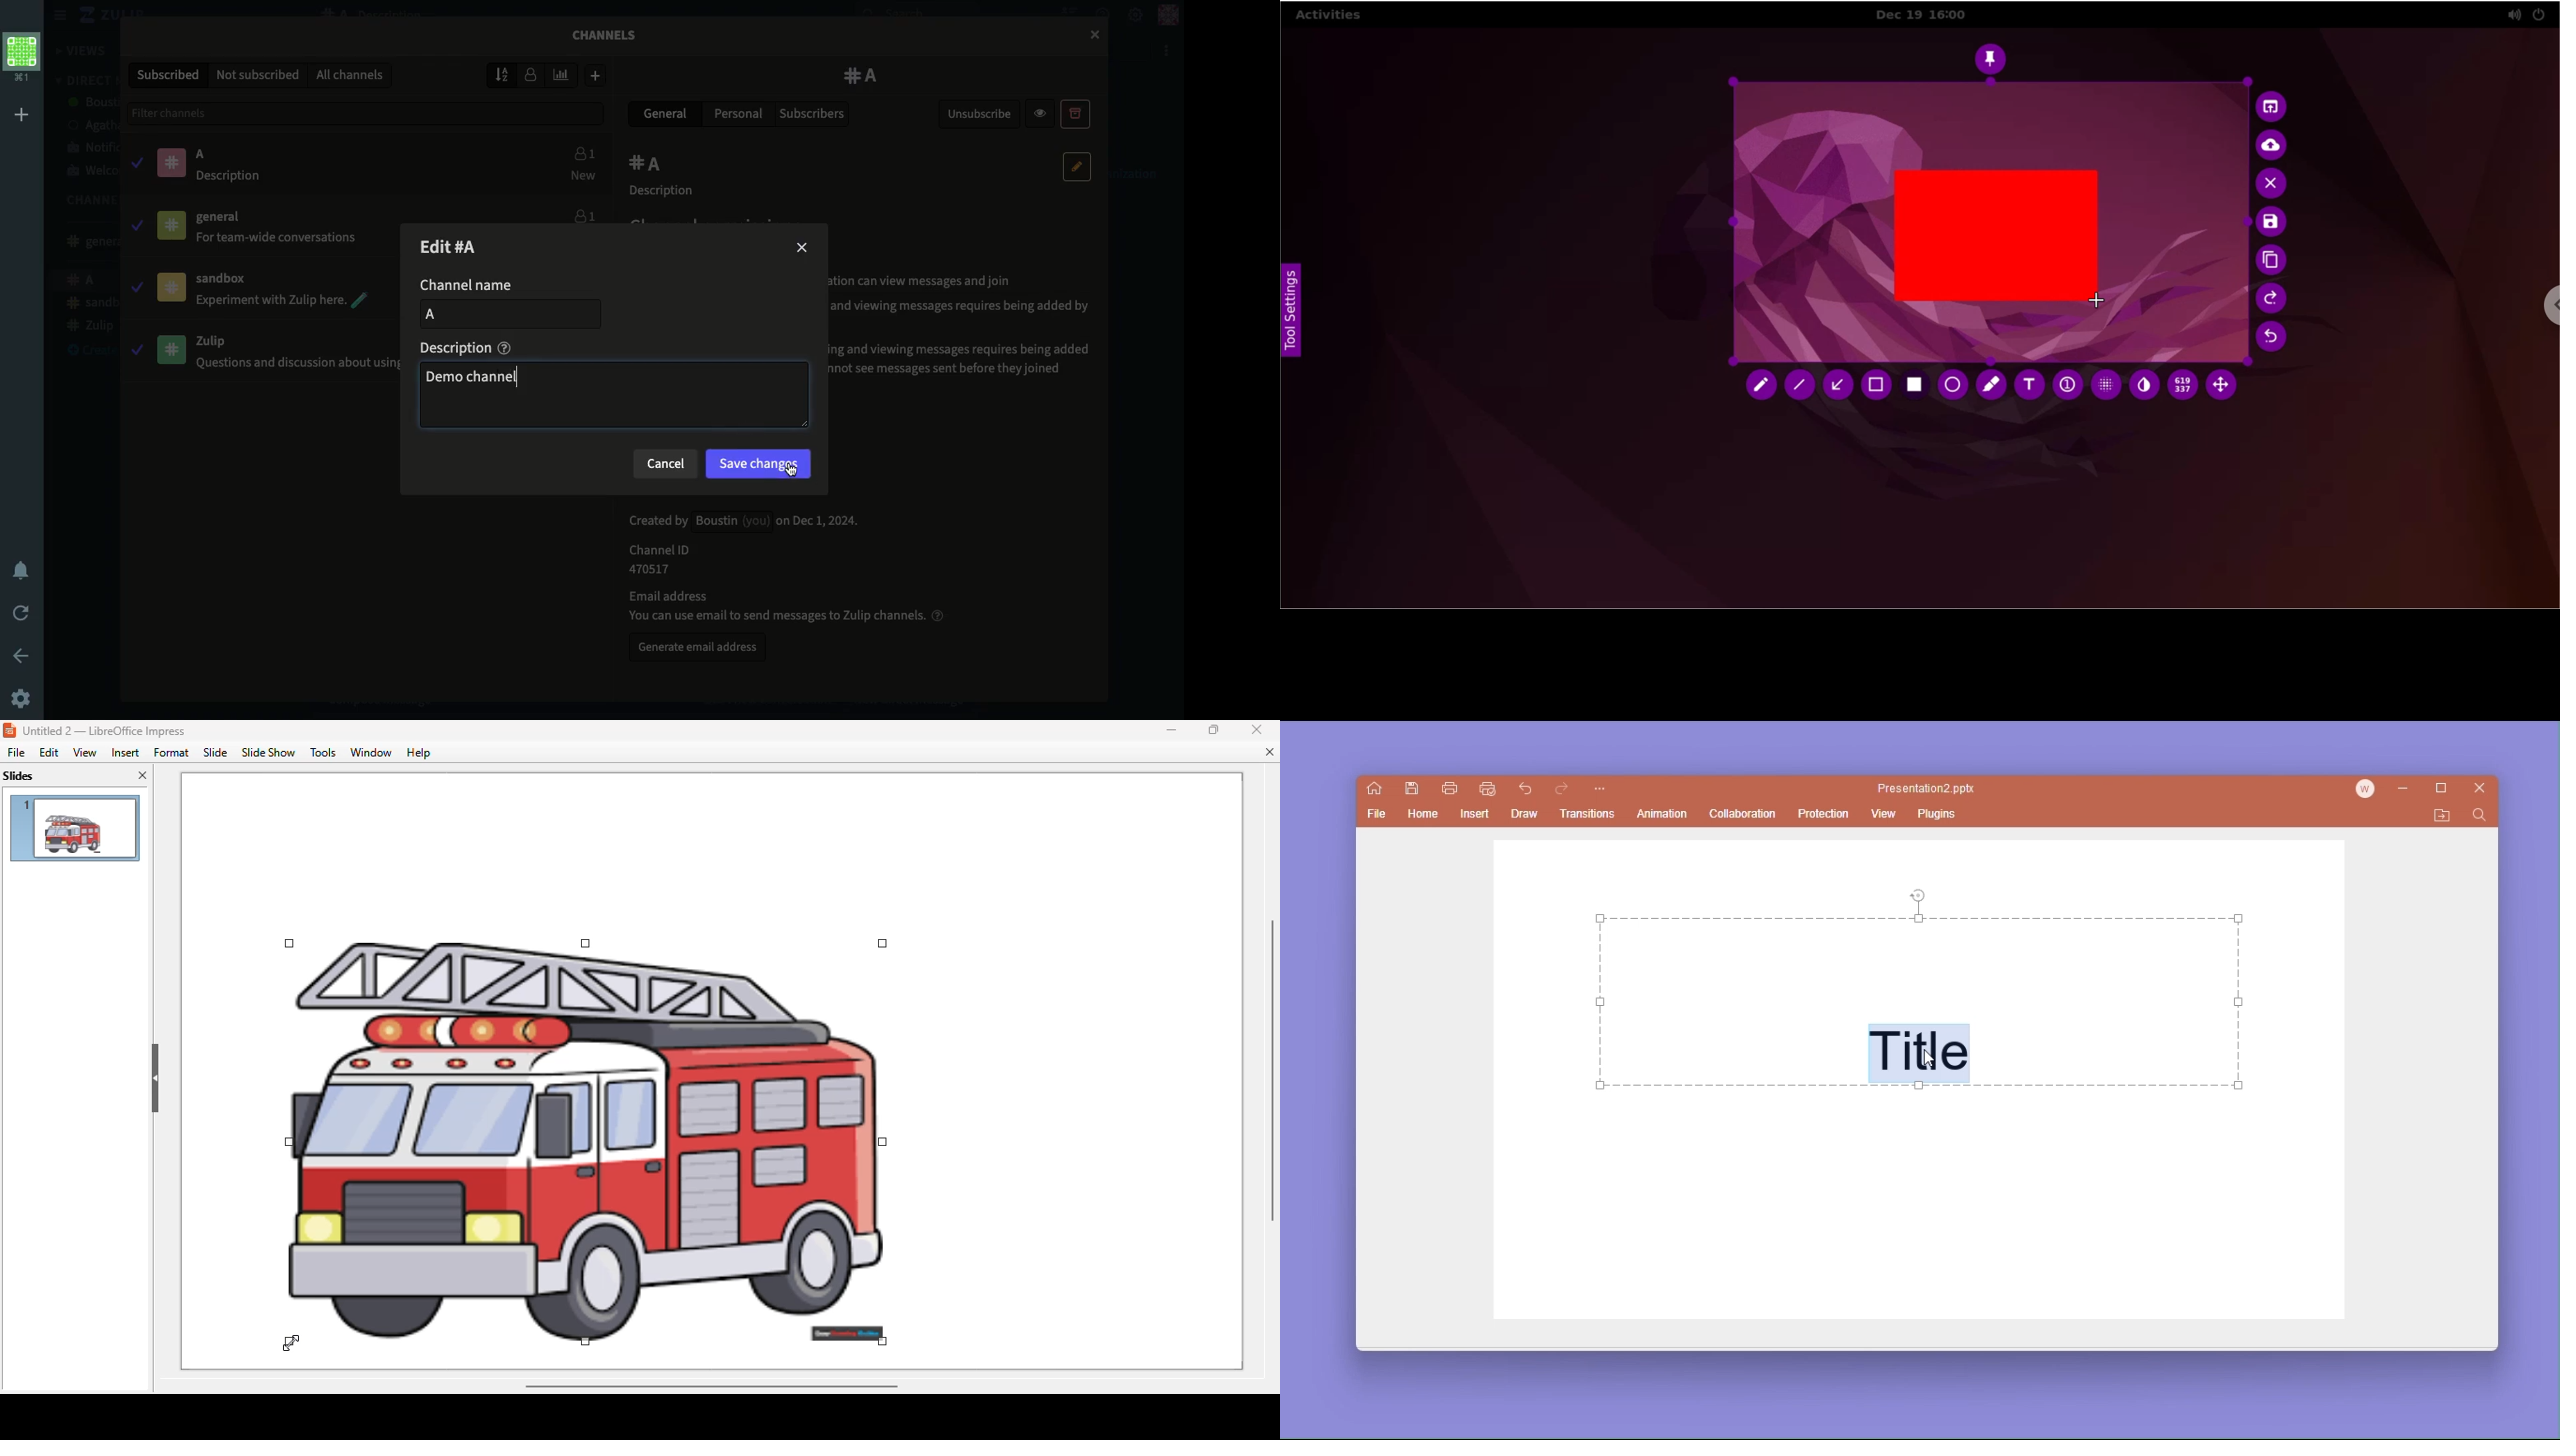 The height and width of the screenshot is (1456, 2576). Describe the element at coordinates (580, 212) in the screenshot. I see `Users` at that location.